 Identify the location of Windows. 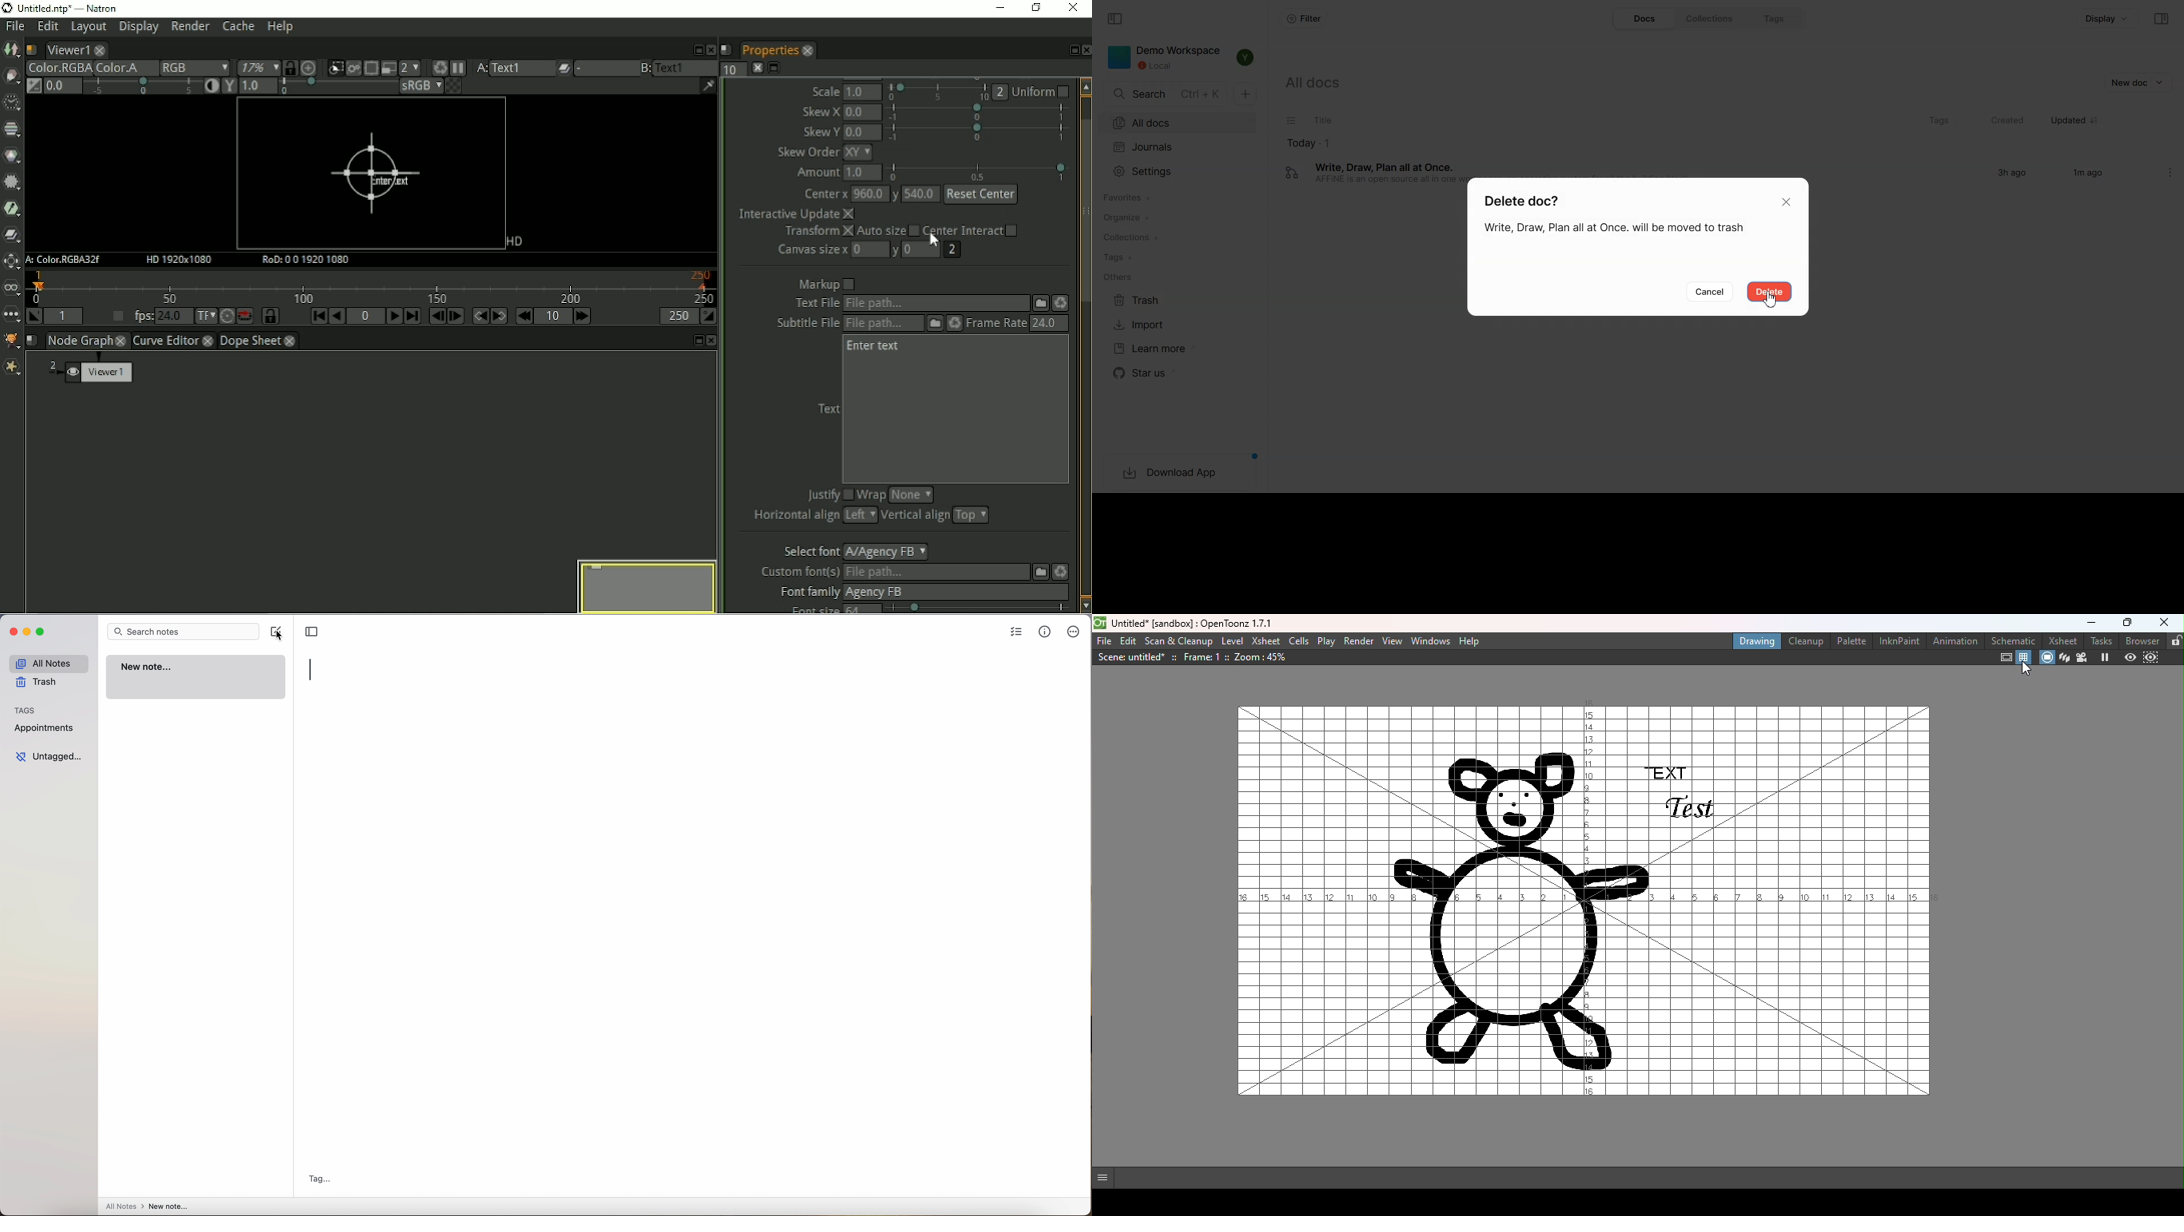
(1431, 640).